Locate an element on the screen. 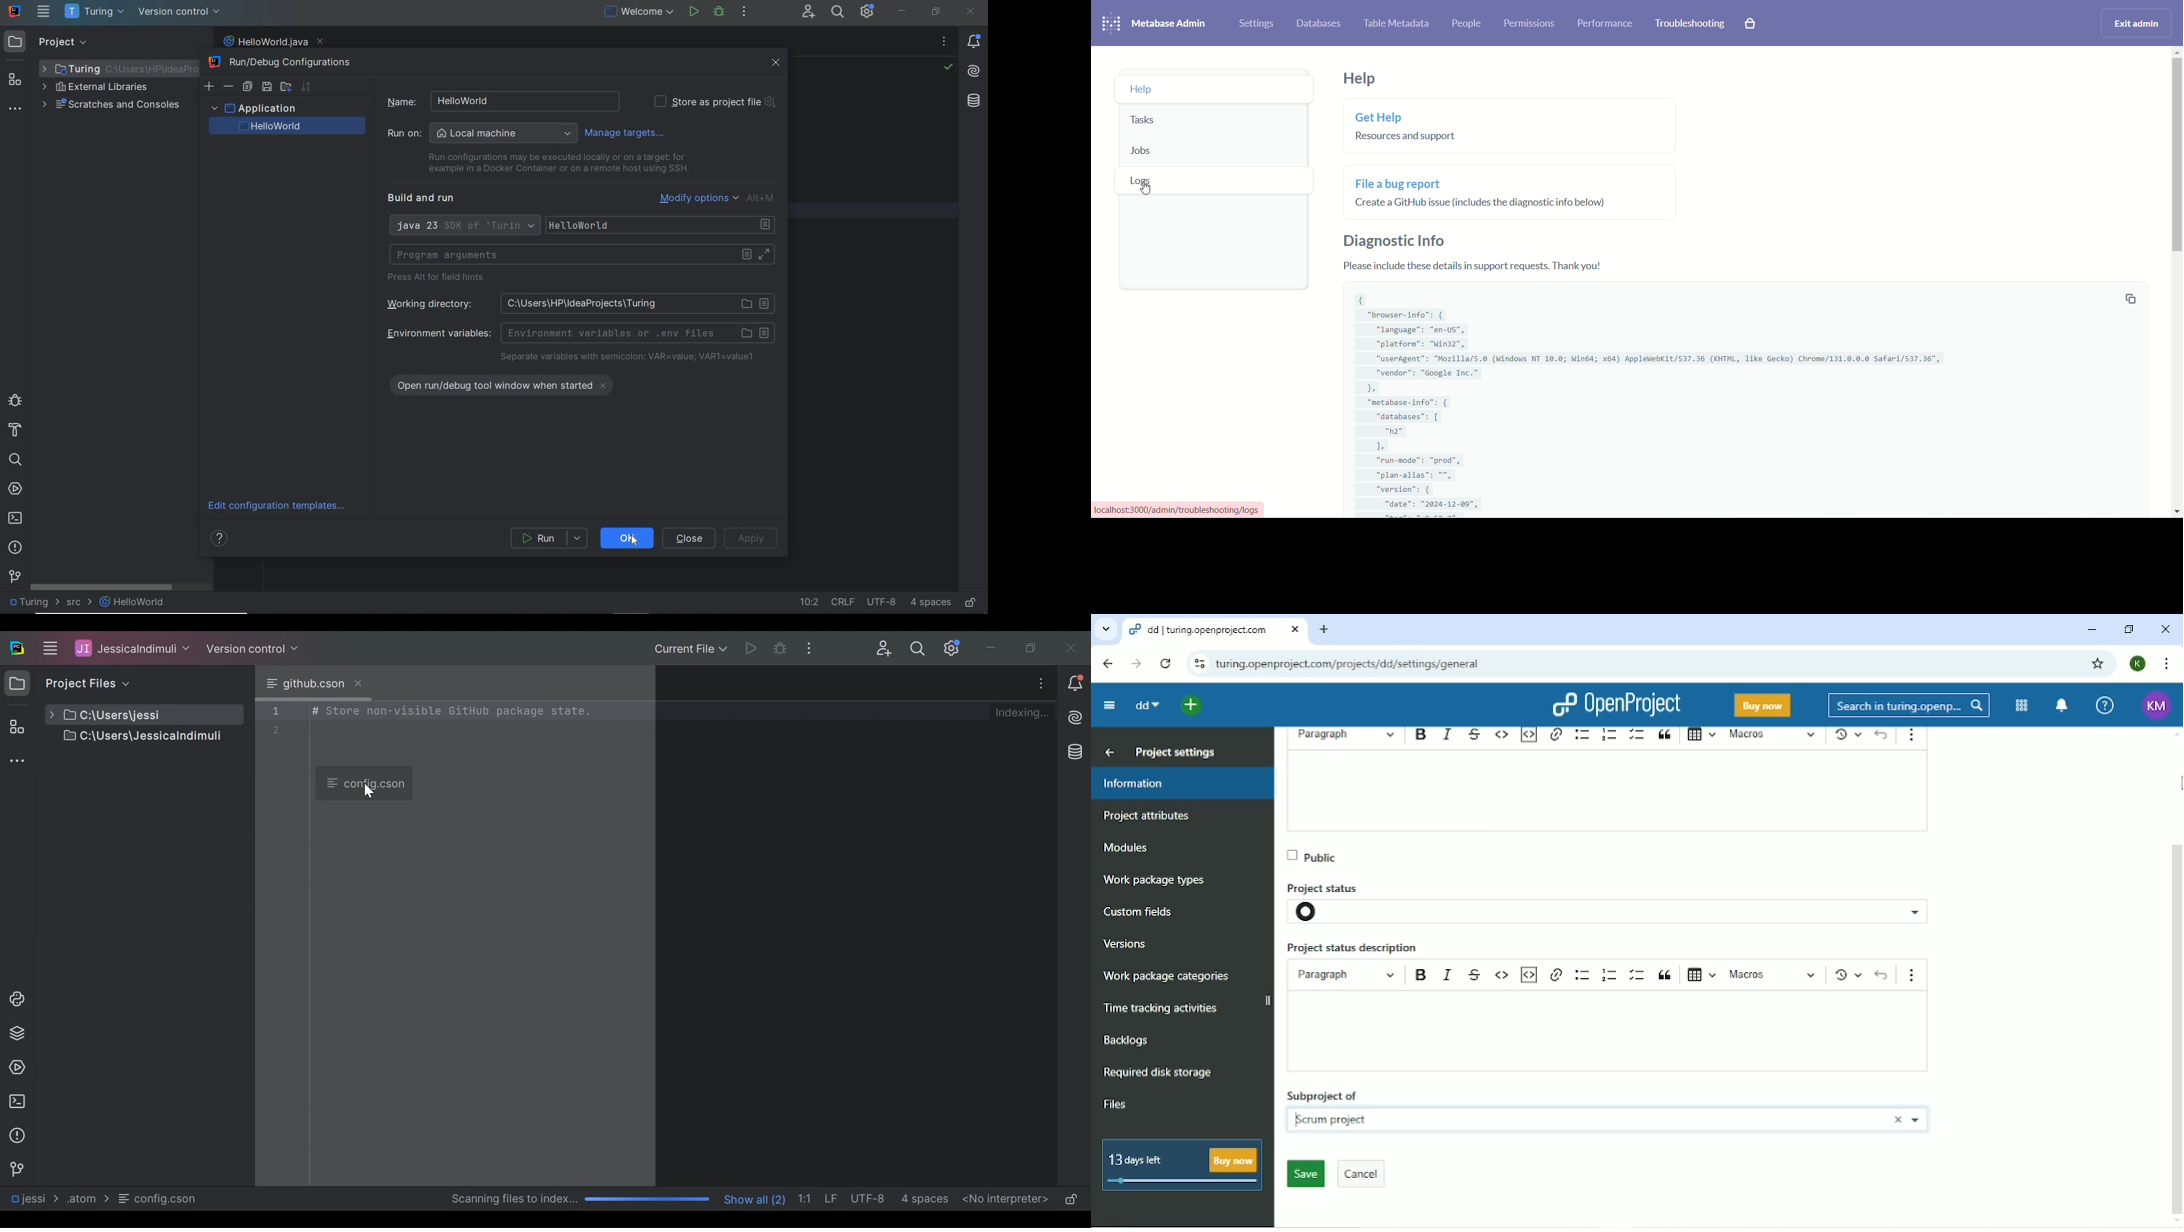  Back is located at coordinates (1107, 752).